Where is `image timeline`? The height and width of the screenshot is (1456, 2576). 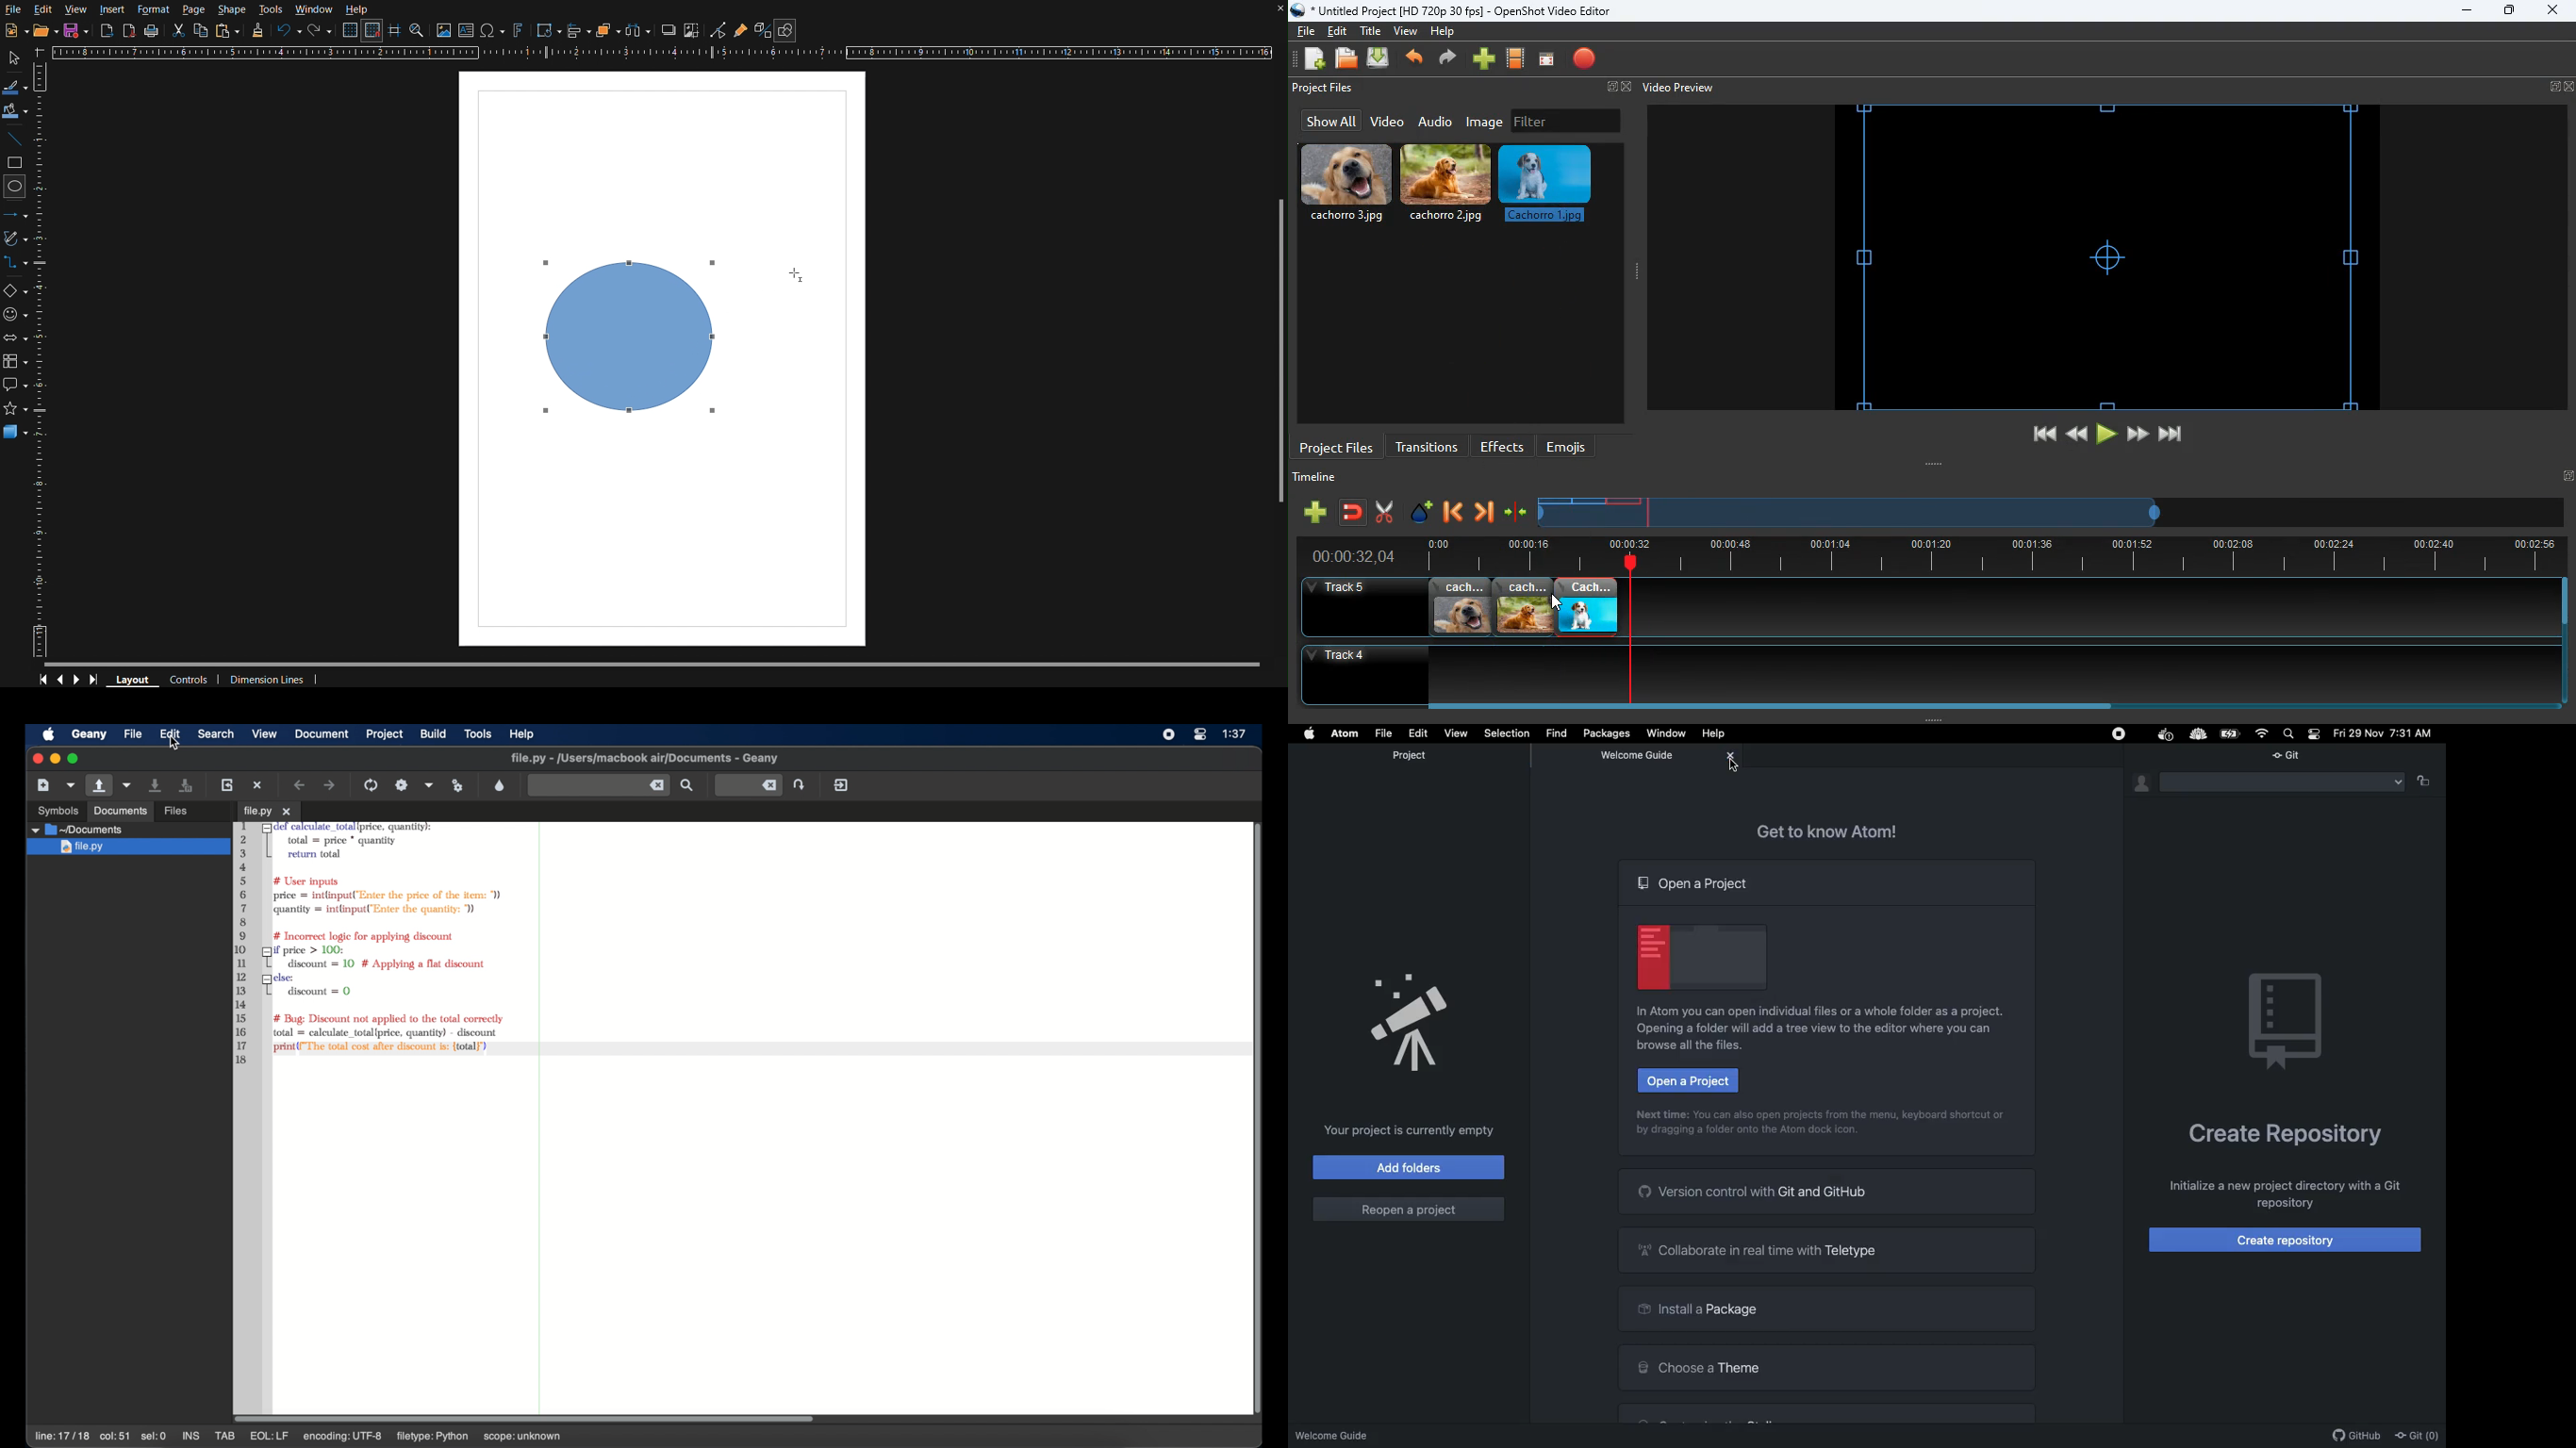 image timeline is located at coordinates (1554, 501).